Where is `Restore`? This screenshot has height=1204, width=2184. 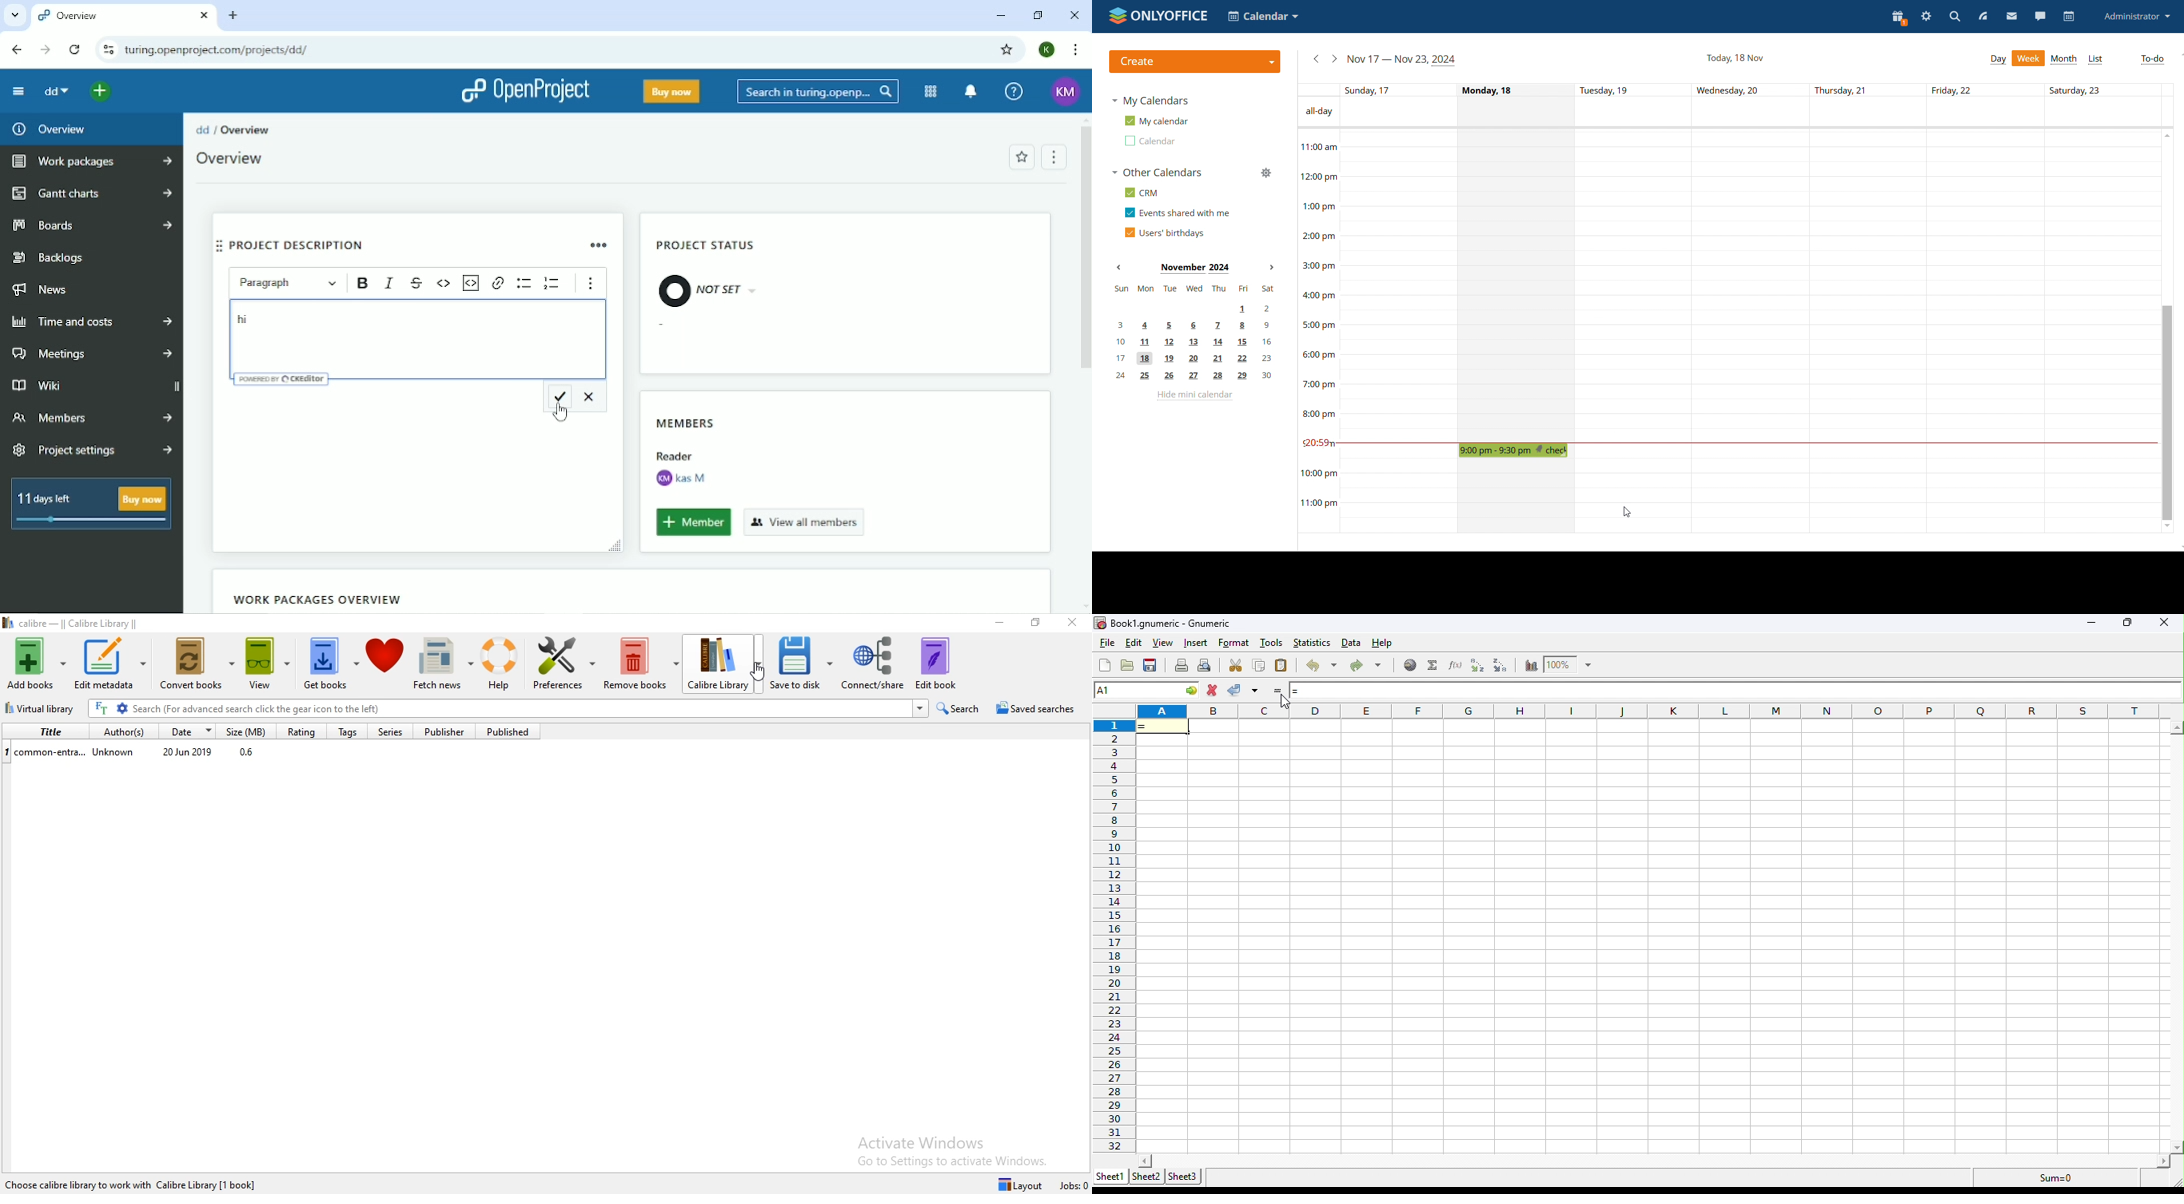 Restore is located at coordinates (1035, 623).